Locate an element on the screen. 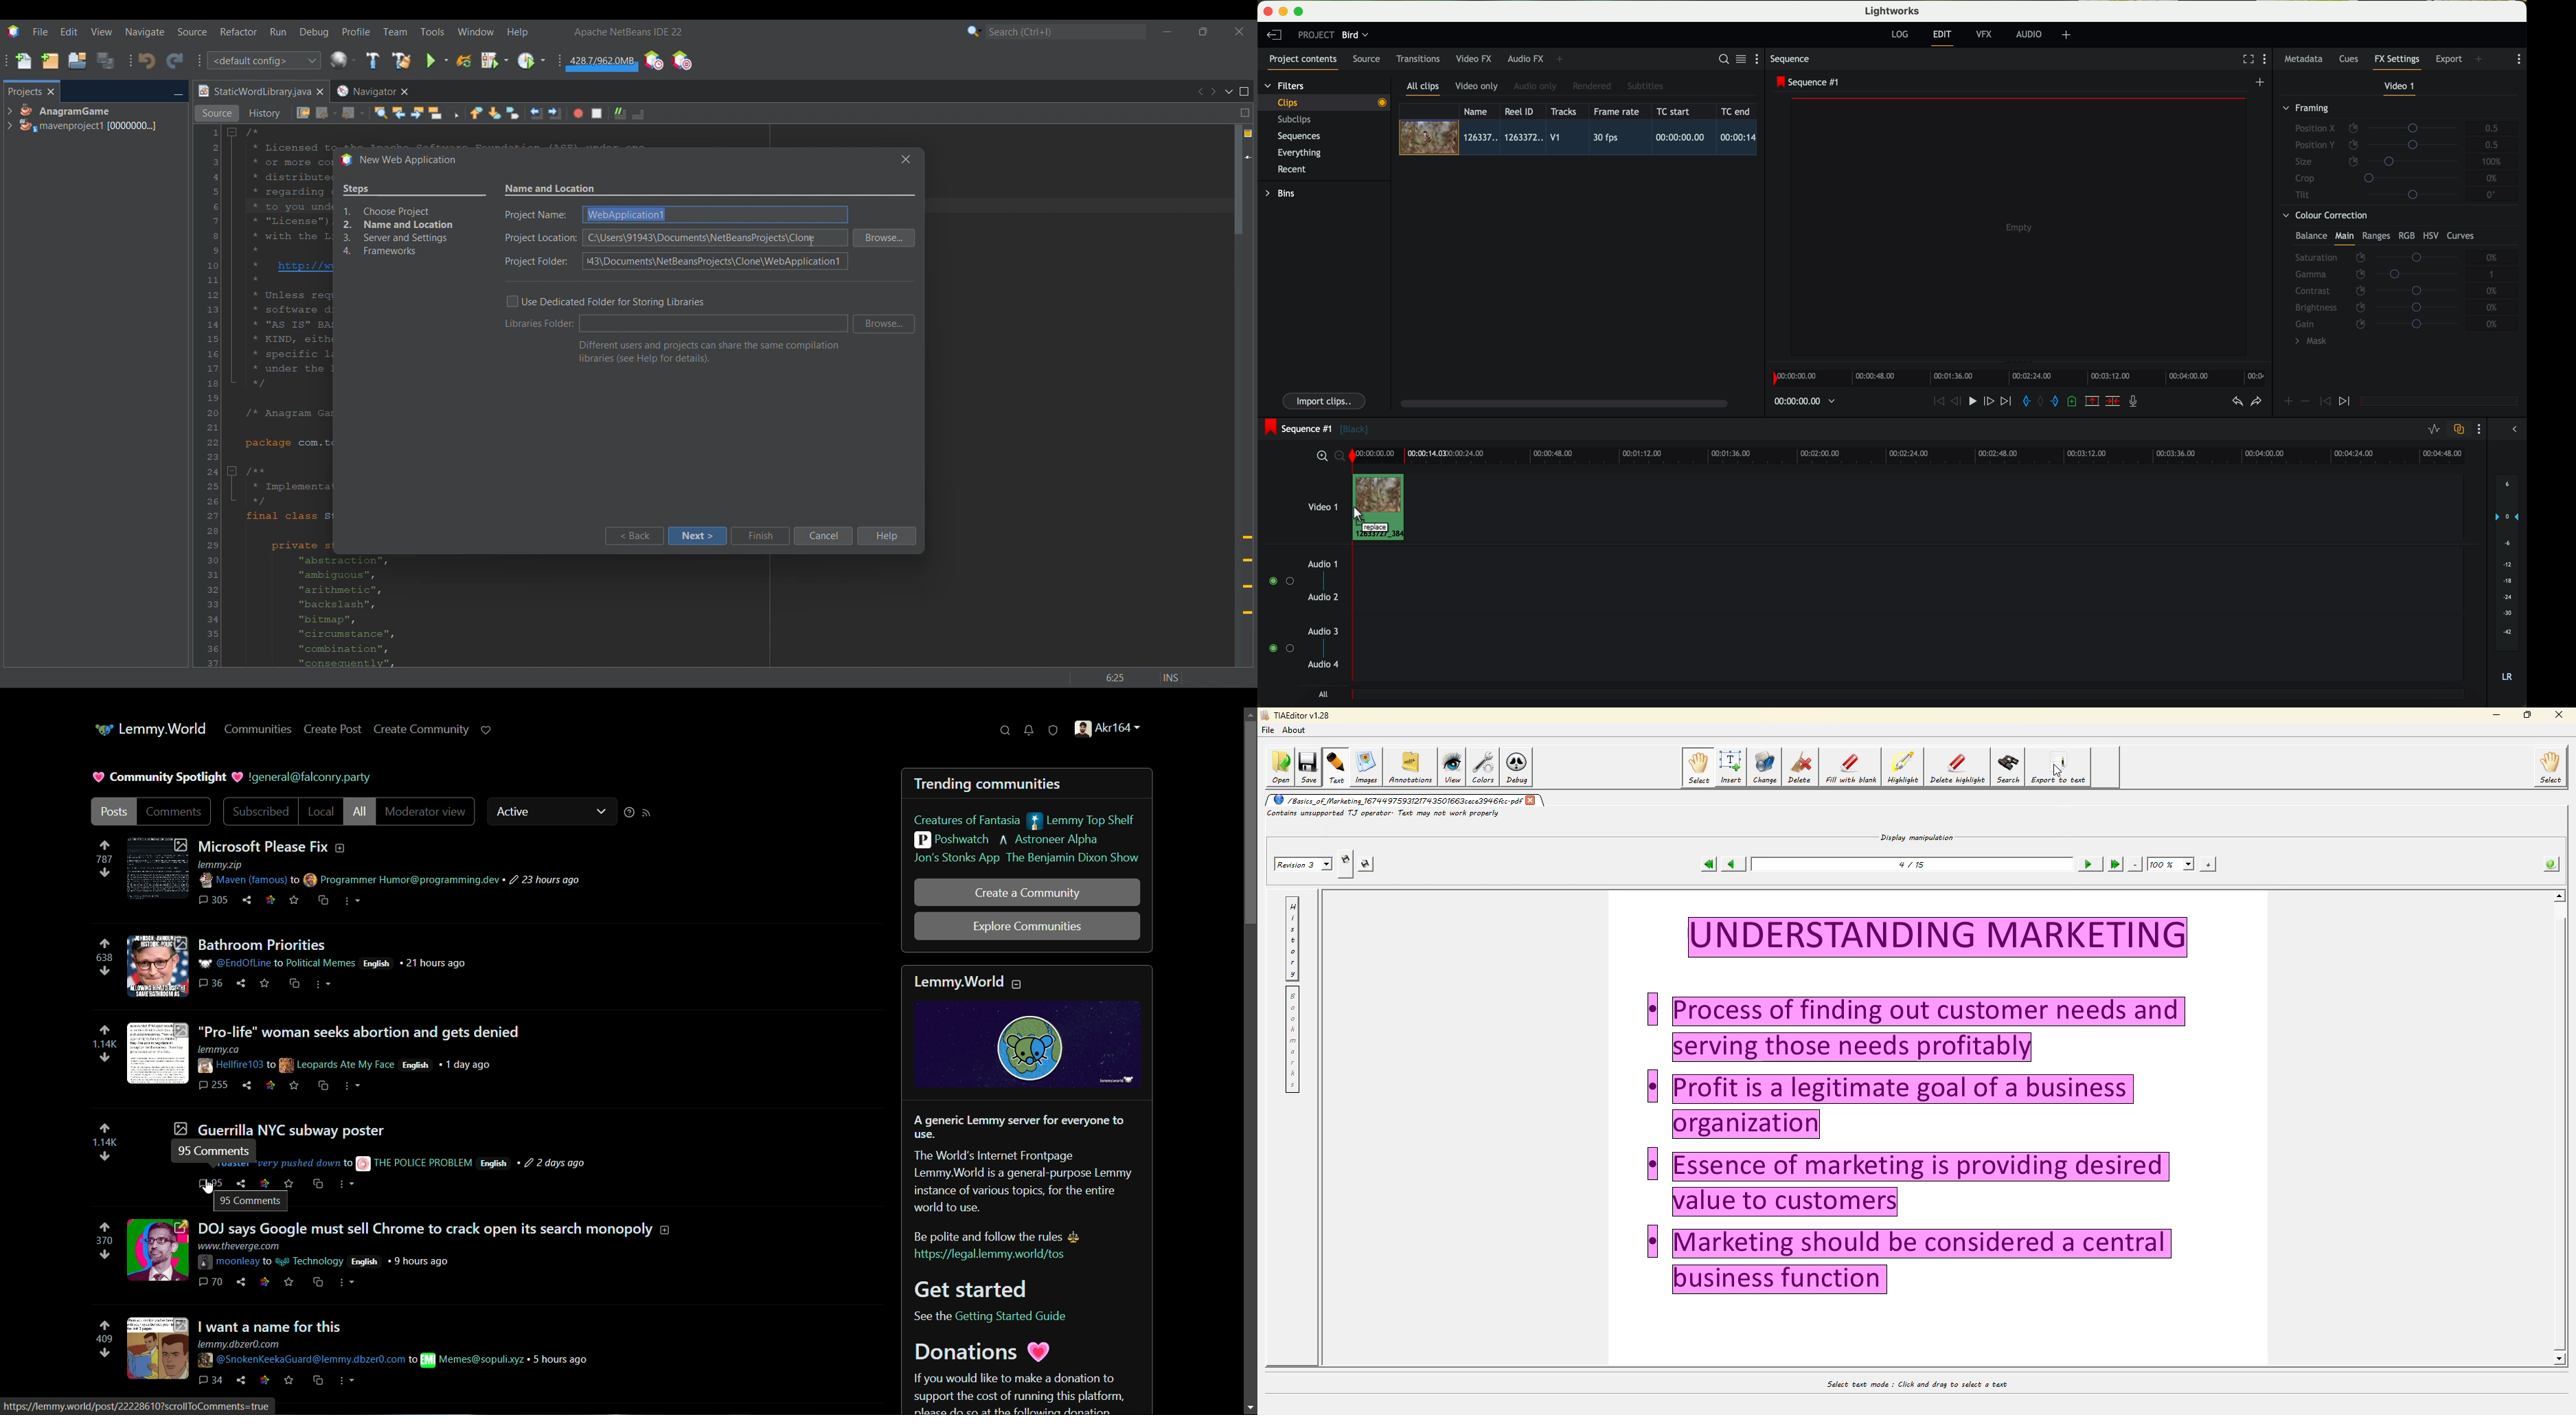 This screenshot has height=1428, width=2576. cross post is located at coordinates (318, 1282).